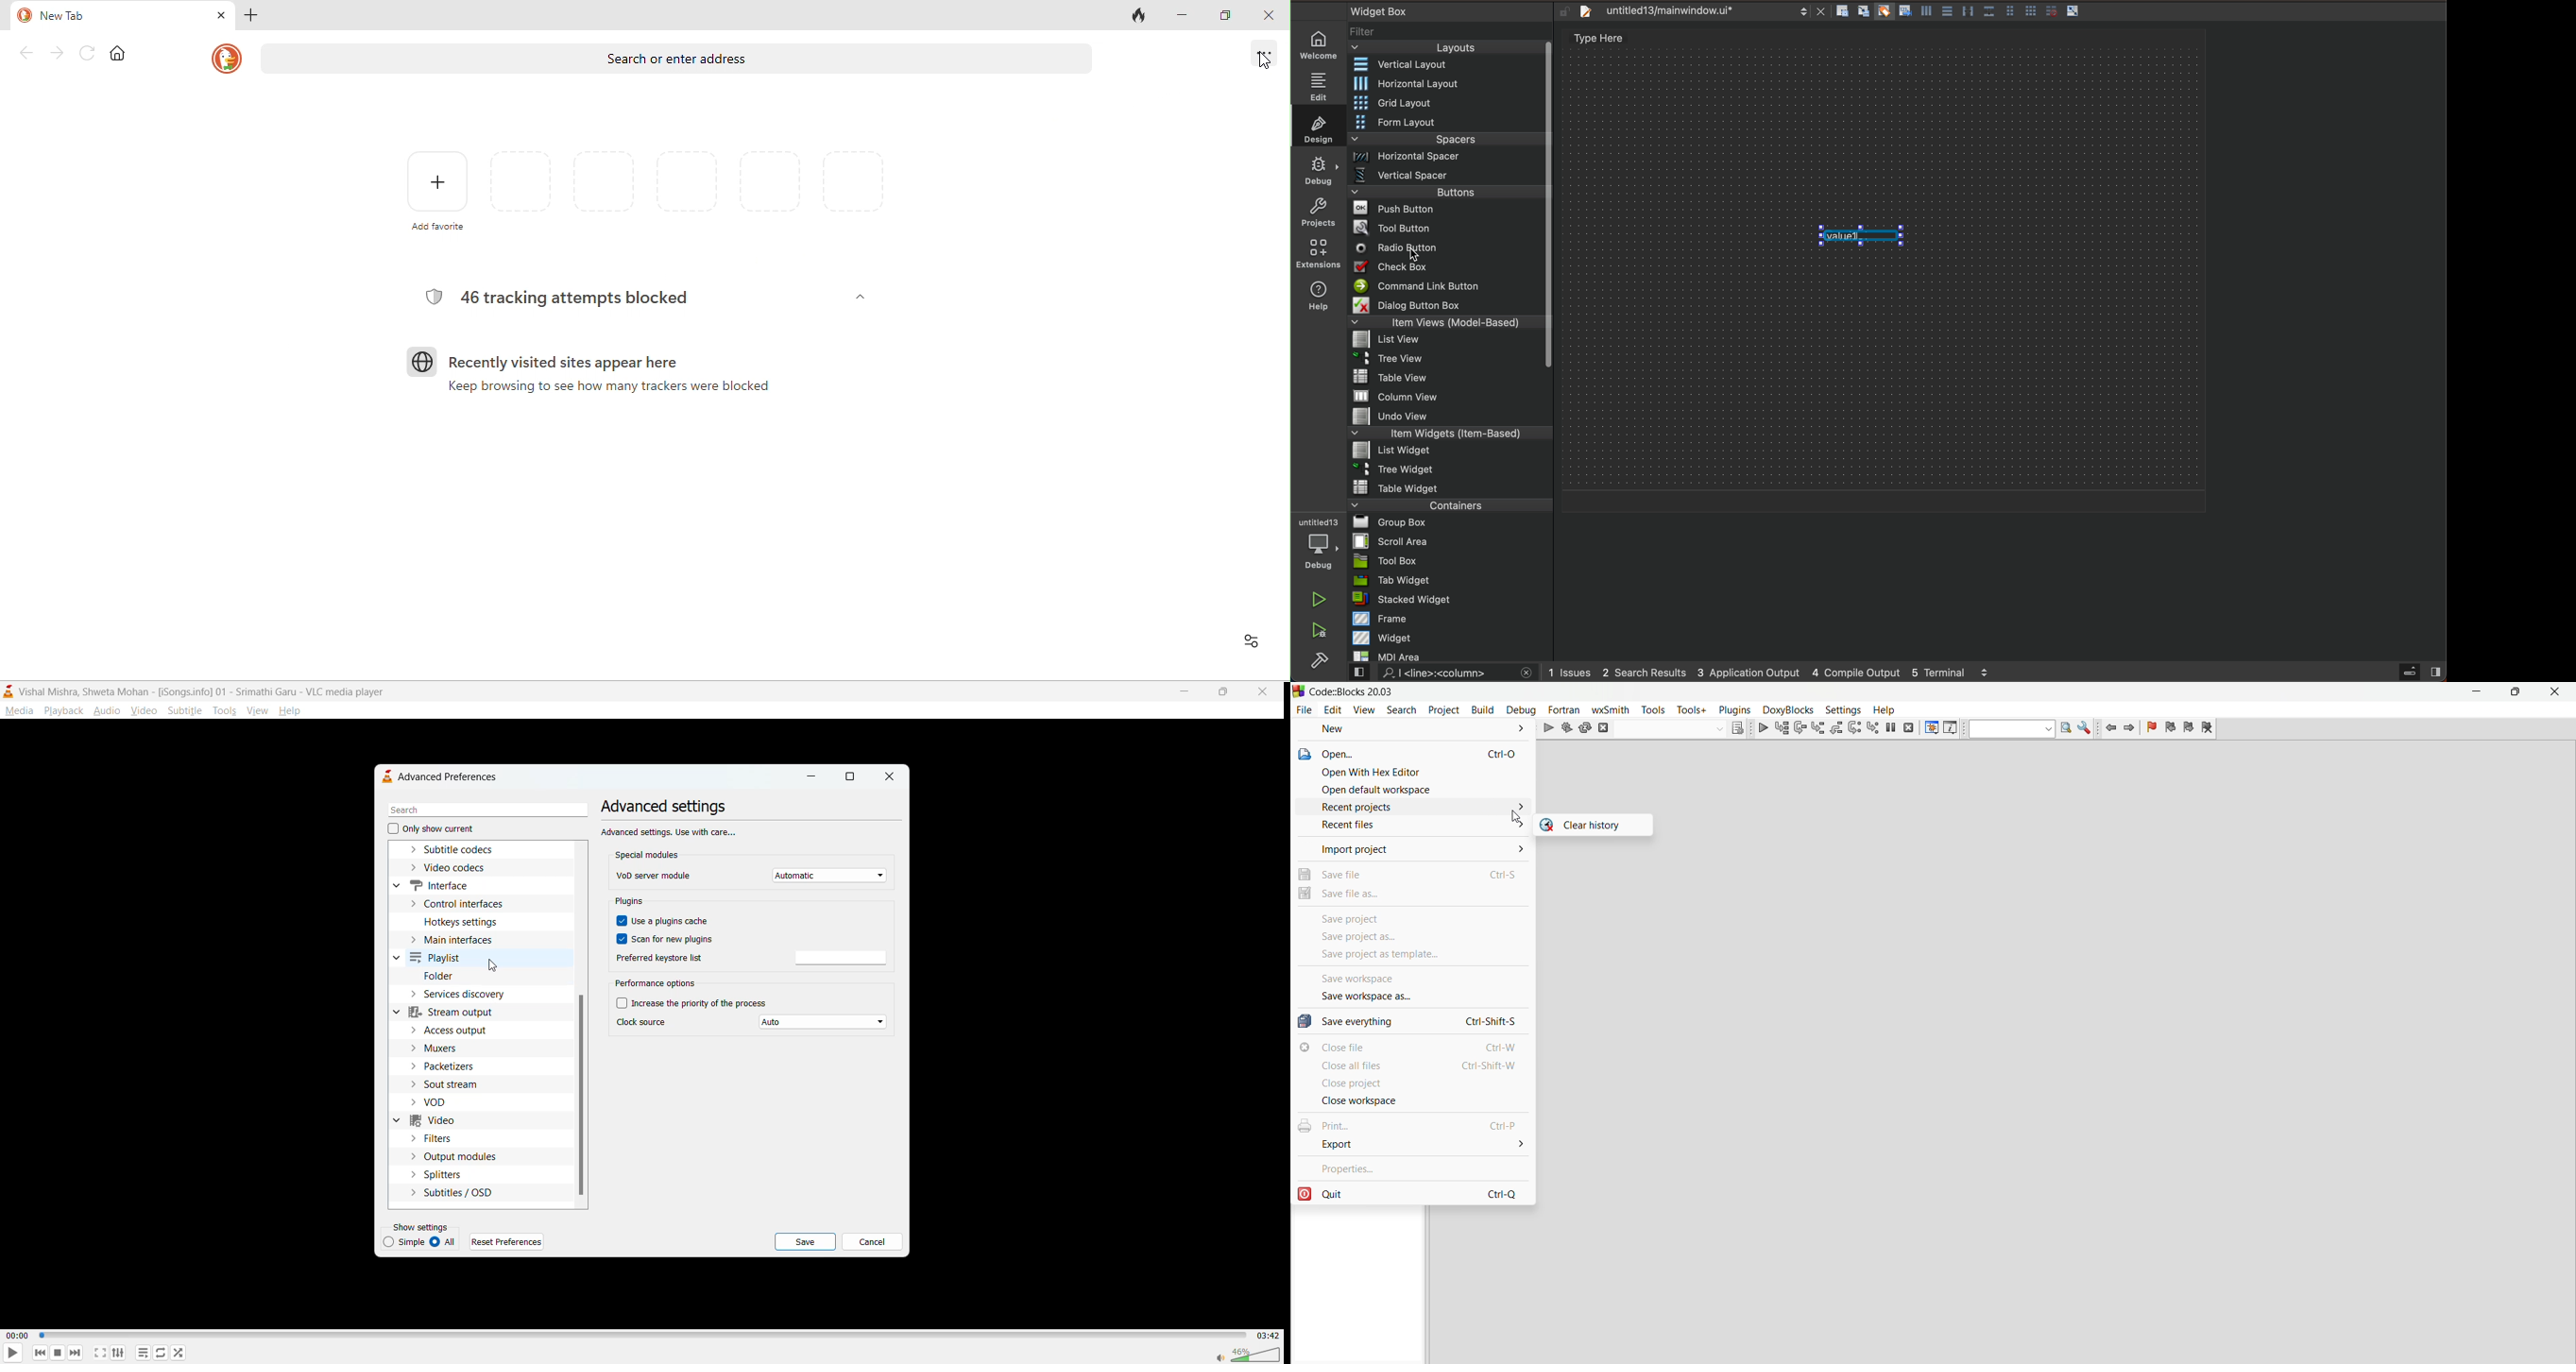  I want to click on services discovery, so click(467, 994).